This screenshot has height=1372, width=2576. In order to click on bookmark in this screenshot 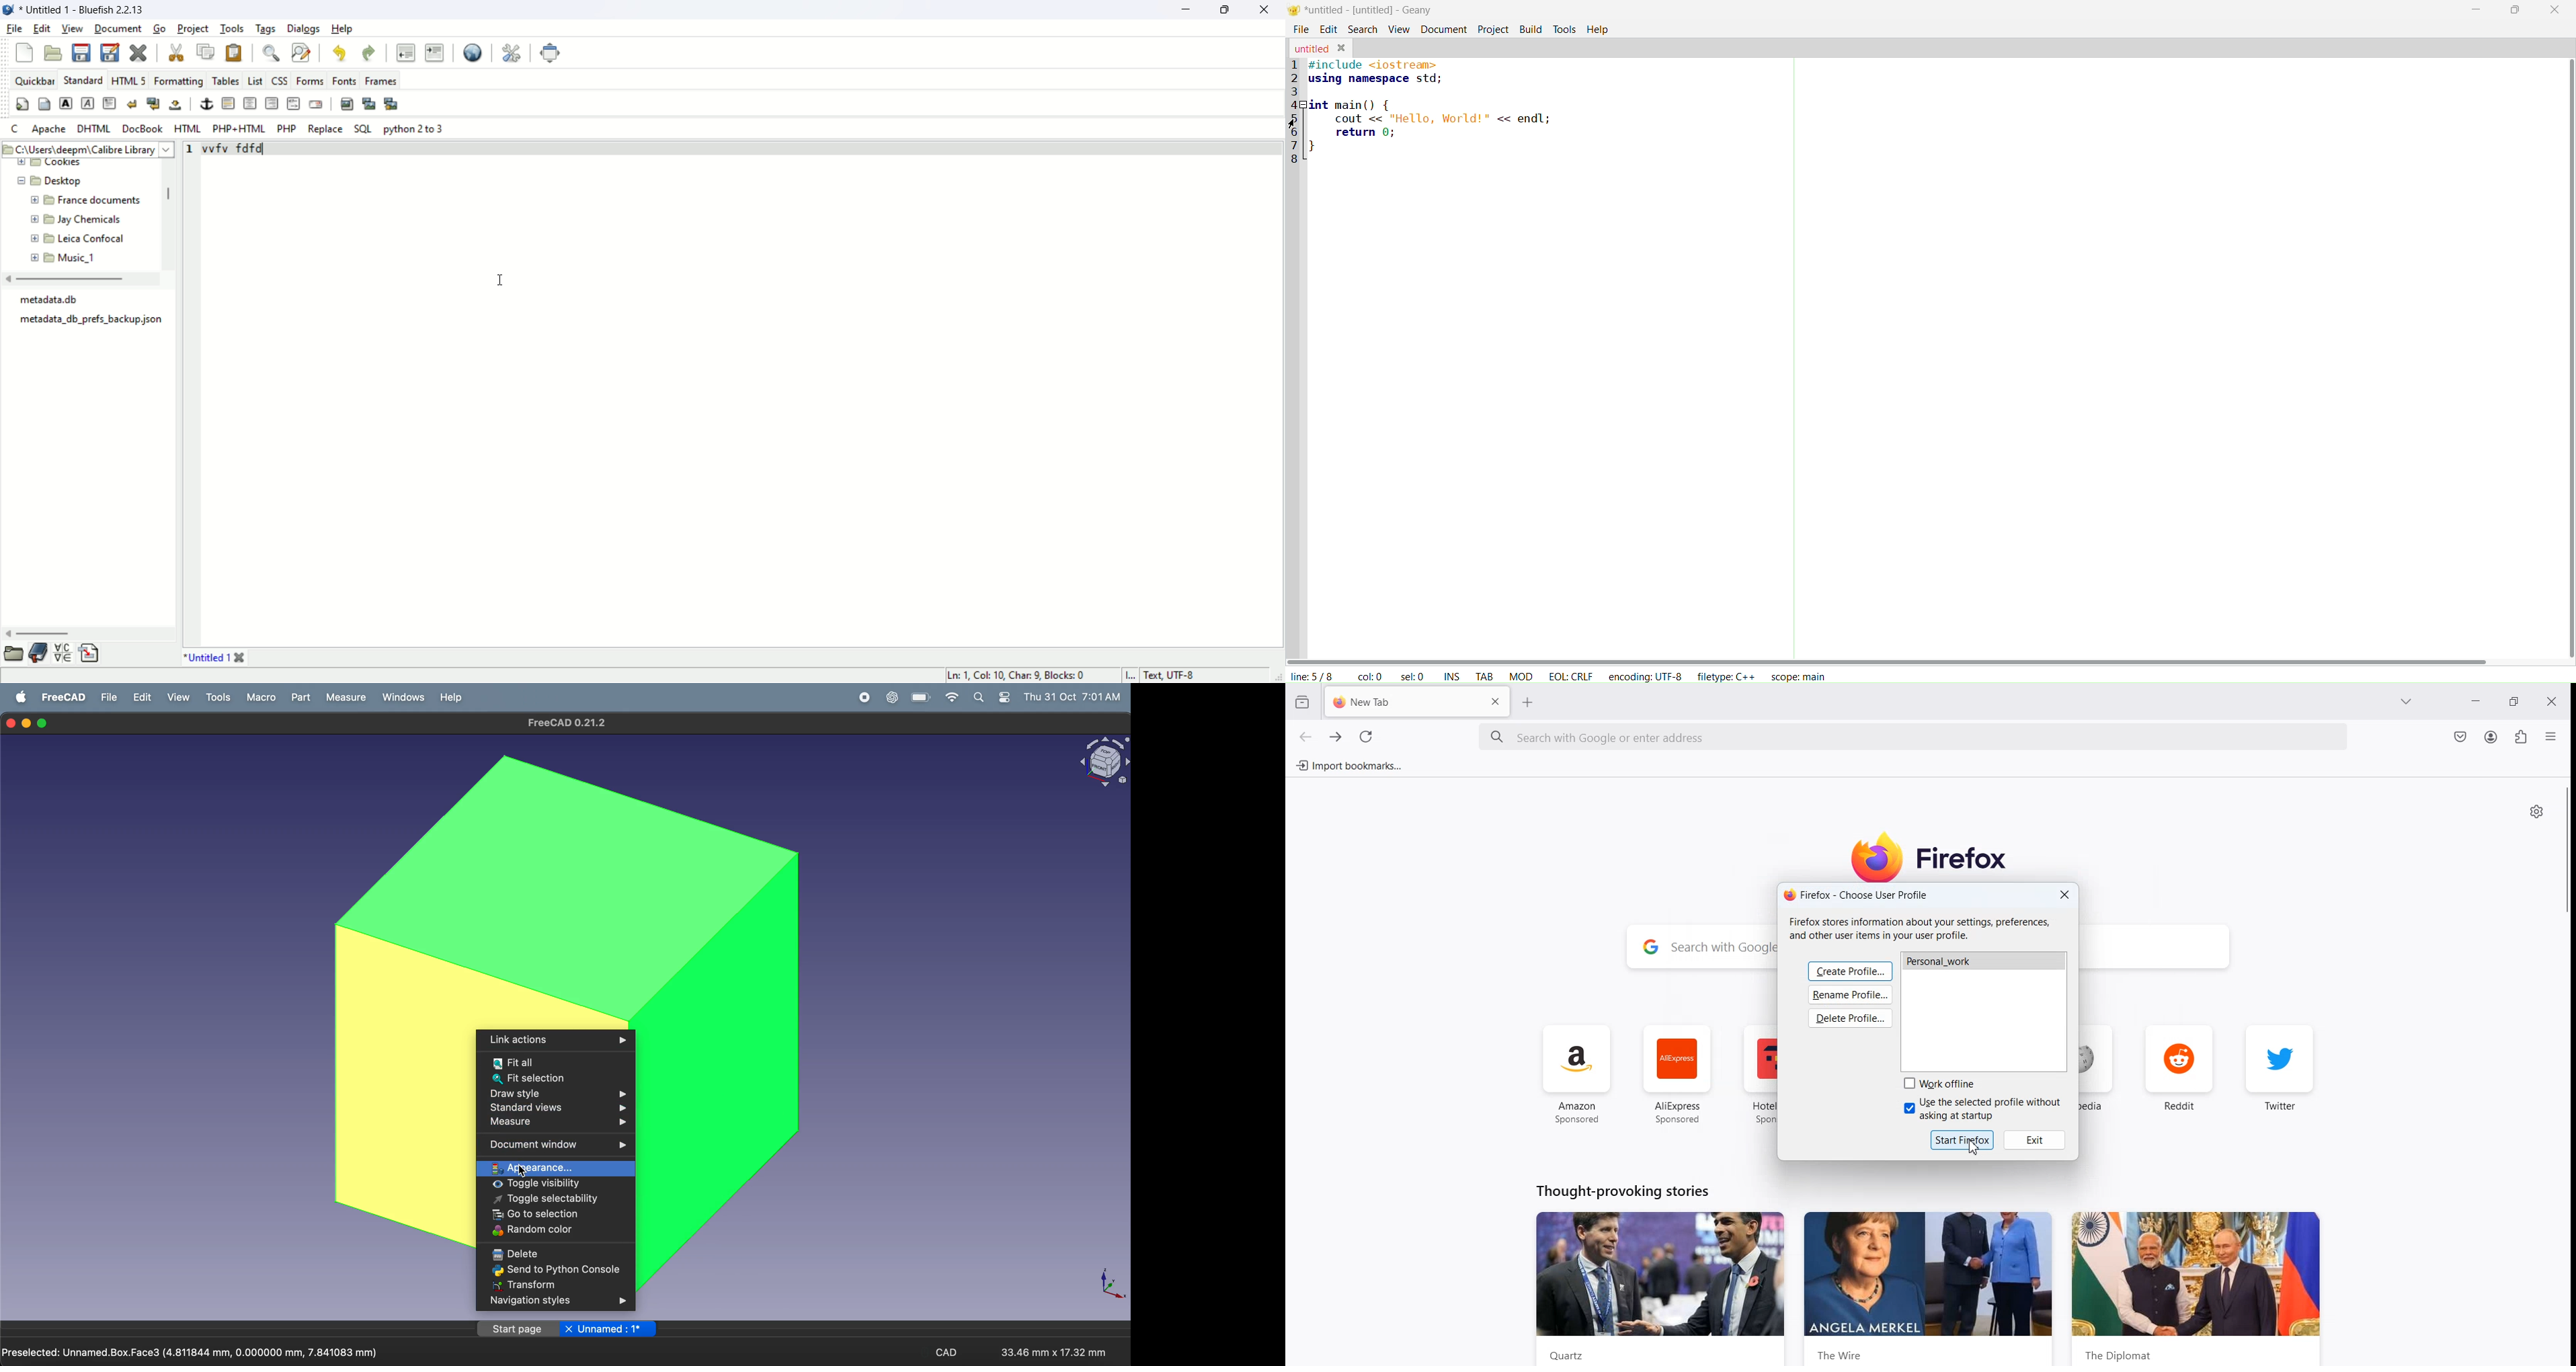, I will do `click(38, 653)`.